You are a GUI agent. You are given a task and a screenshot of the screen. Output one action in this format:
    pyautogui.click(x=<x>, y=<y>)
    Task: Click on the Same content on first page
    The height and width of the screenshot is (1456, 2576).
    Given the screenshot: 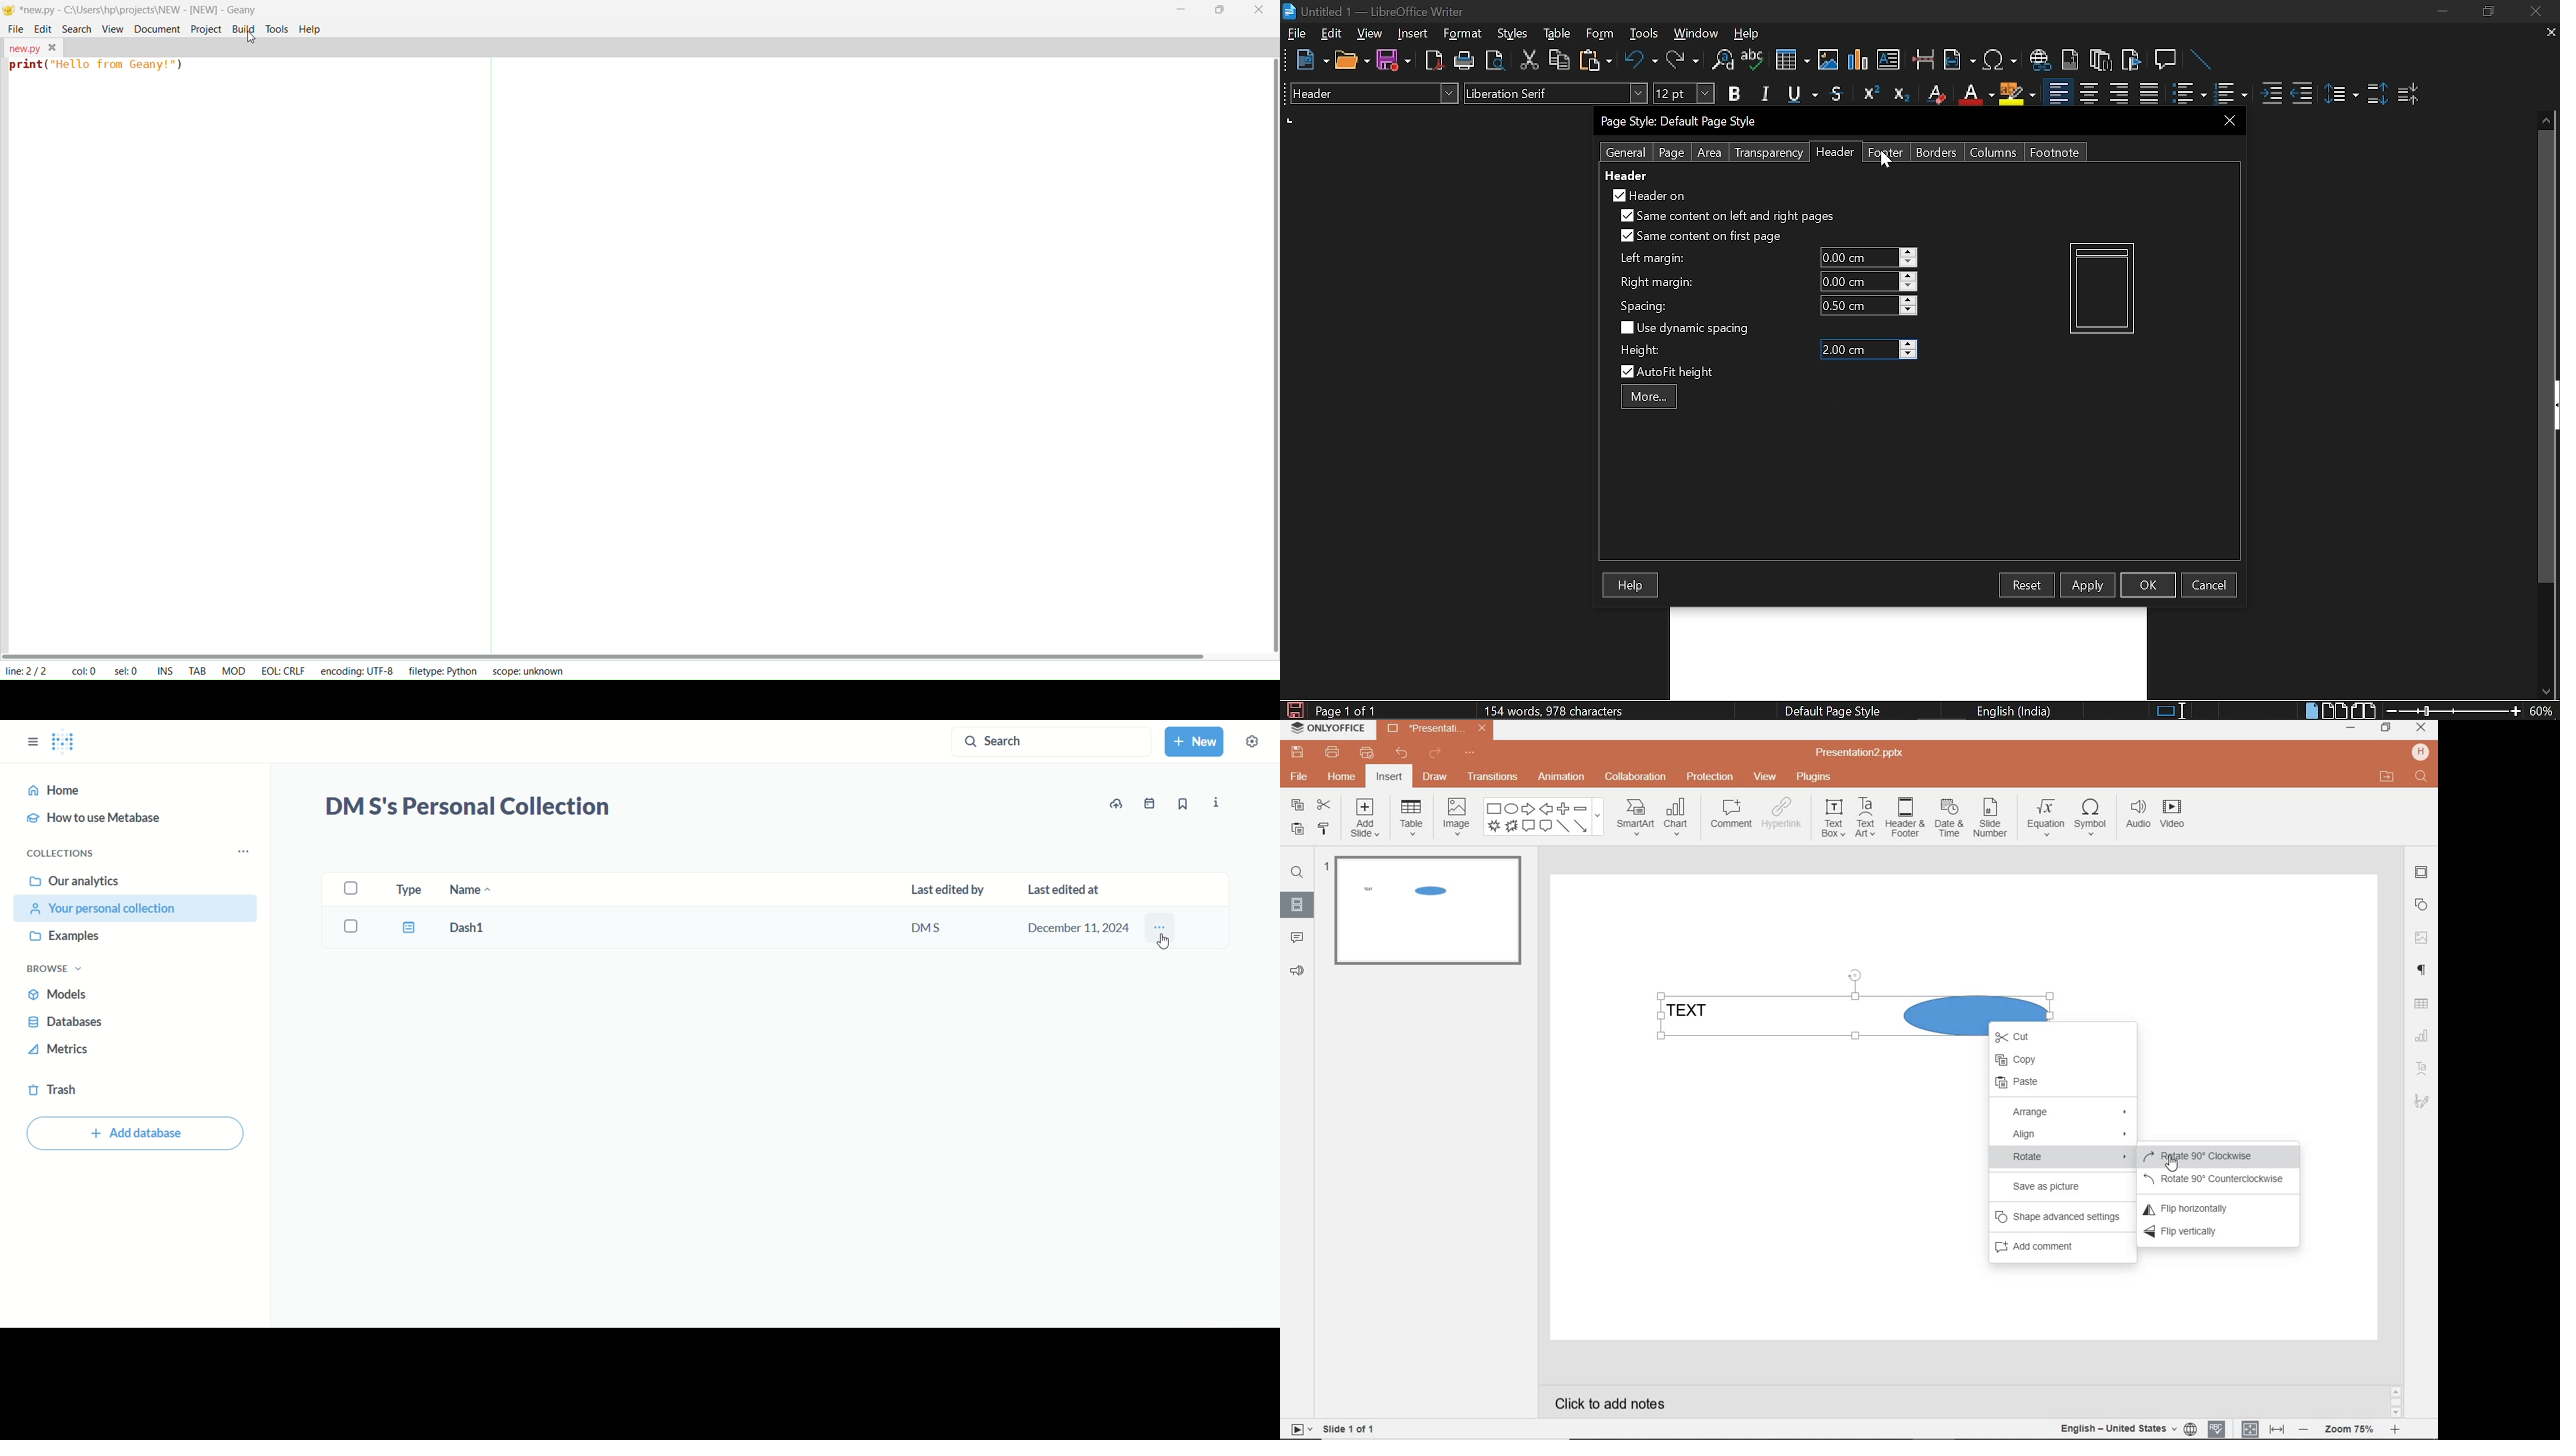 What is the action you would take?
    pyautogui.click(x=1702, y=237)
    